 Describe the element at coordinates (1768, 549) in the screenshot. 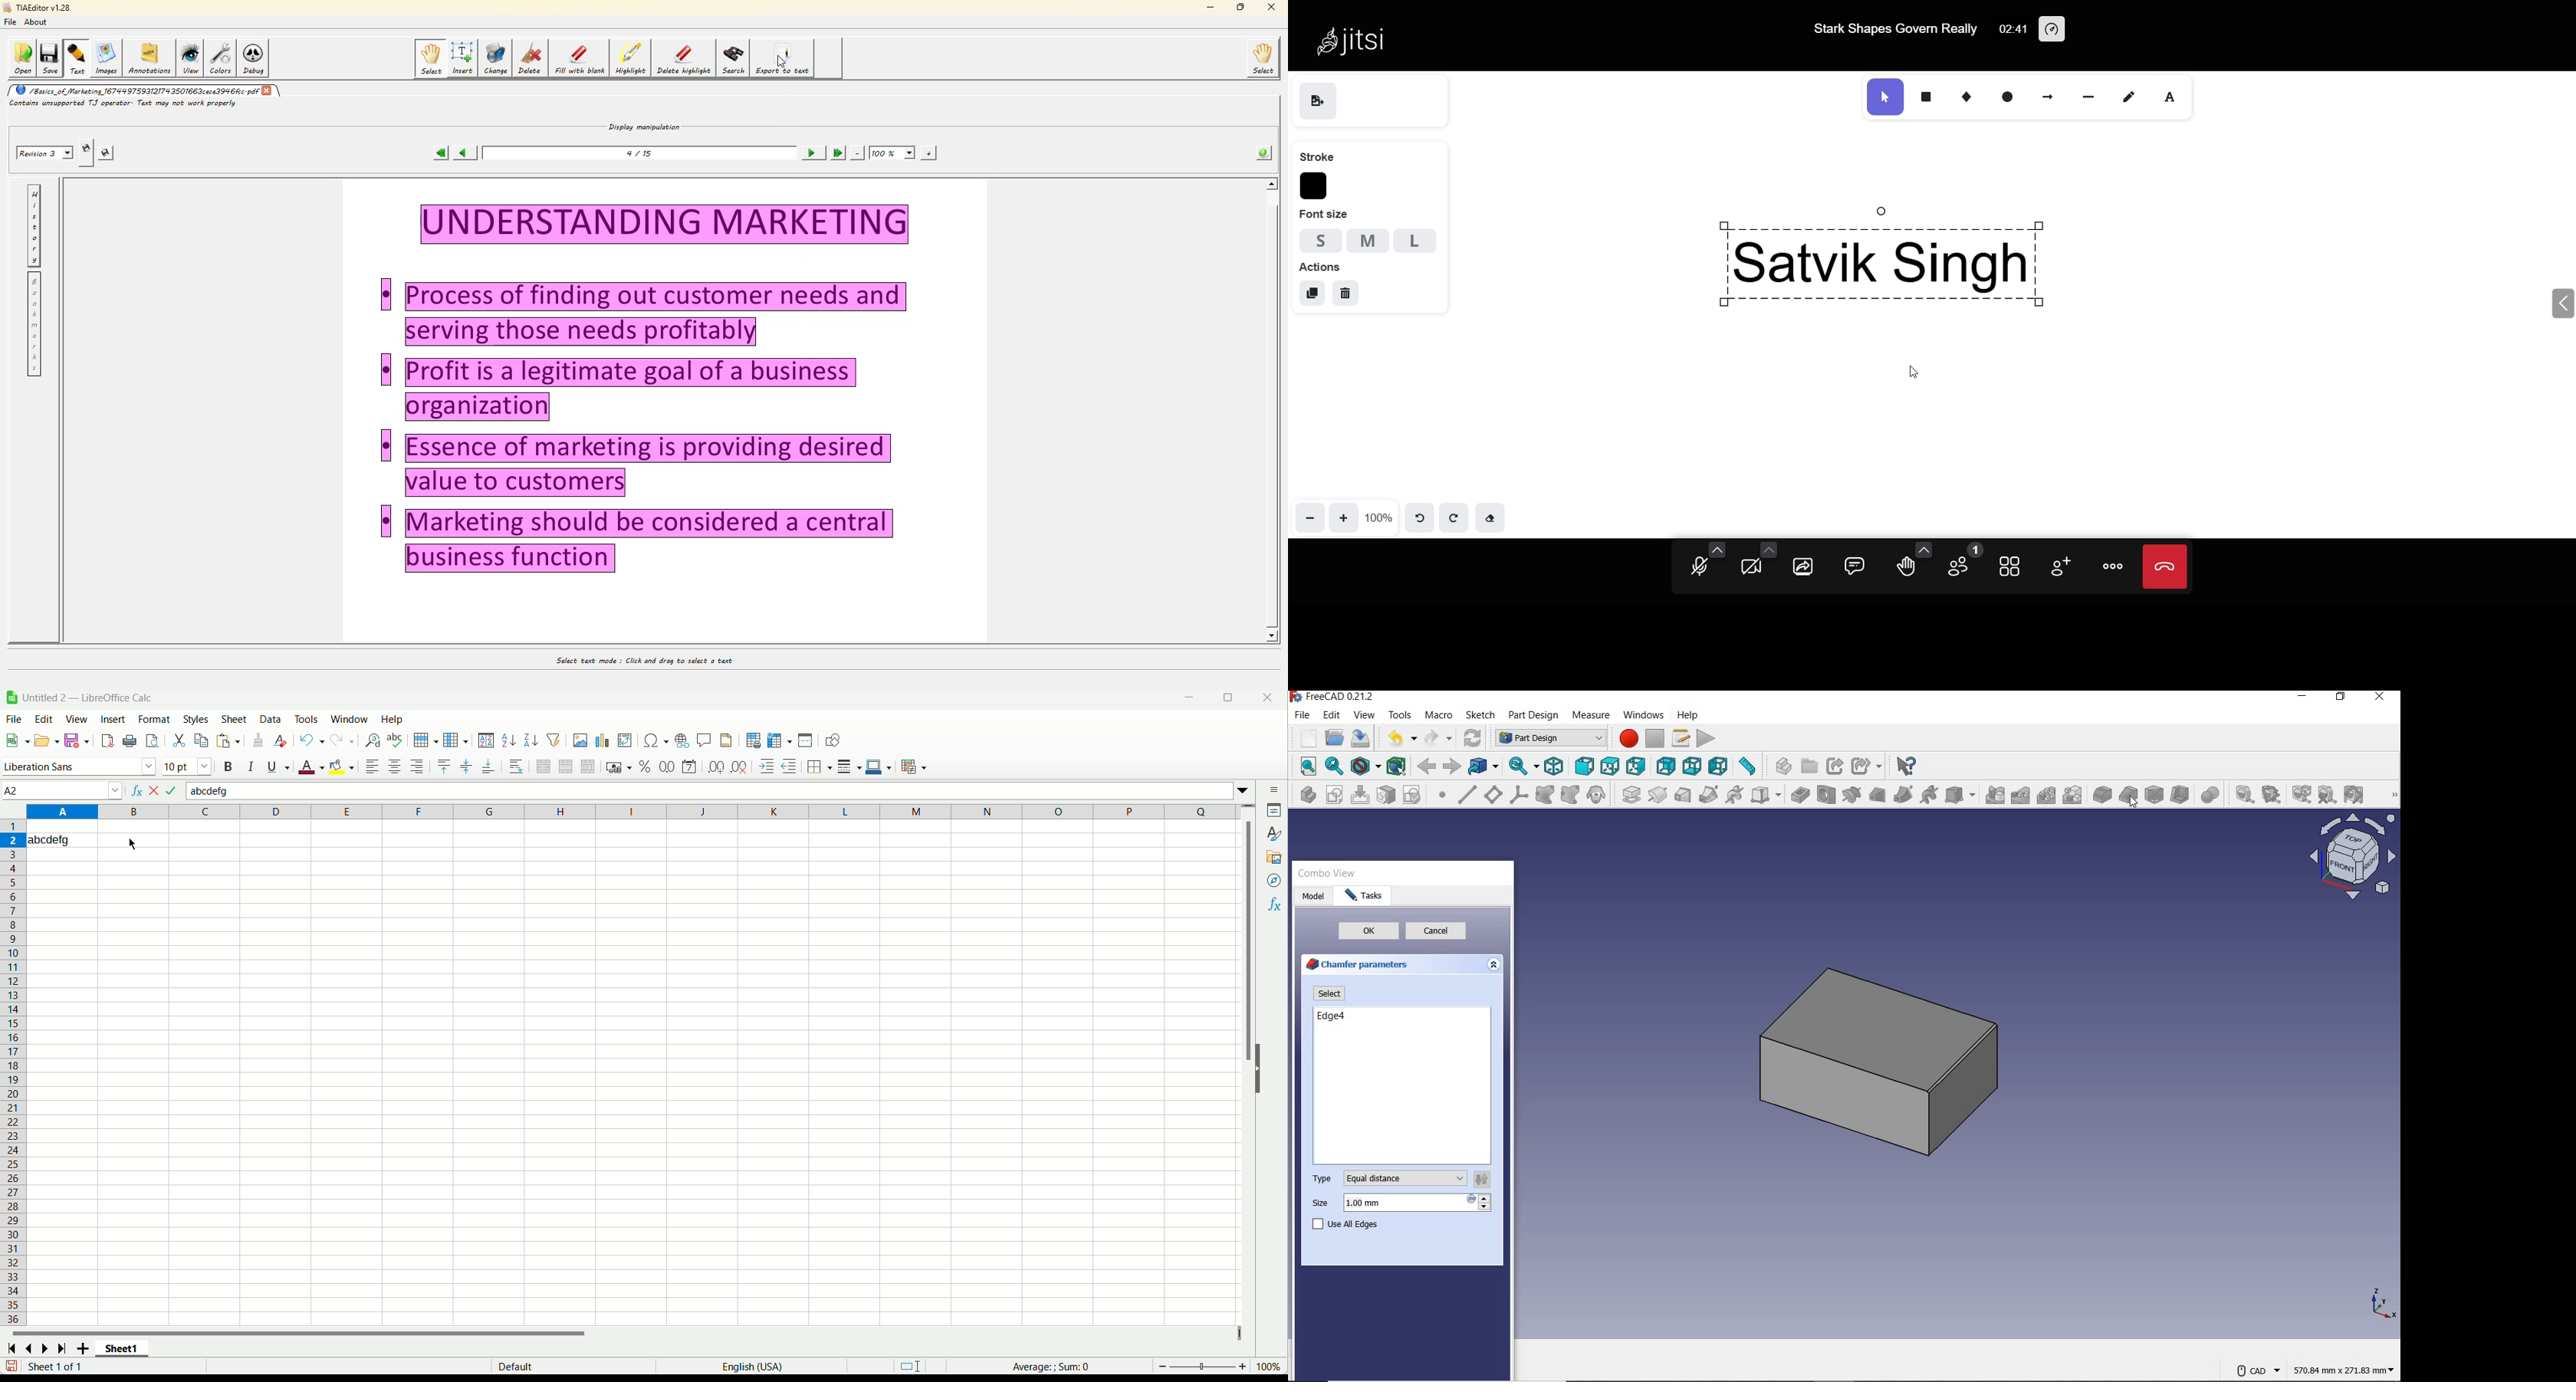

I see `more camera option` at that location.